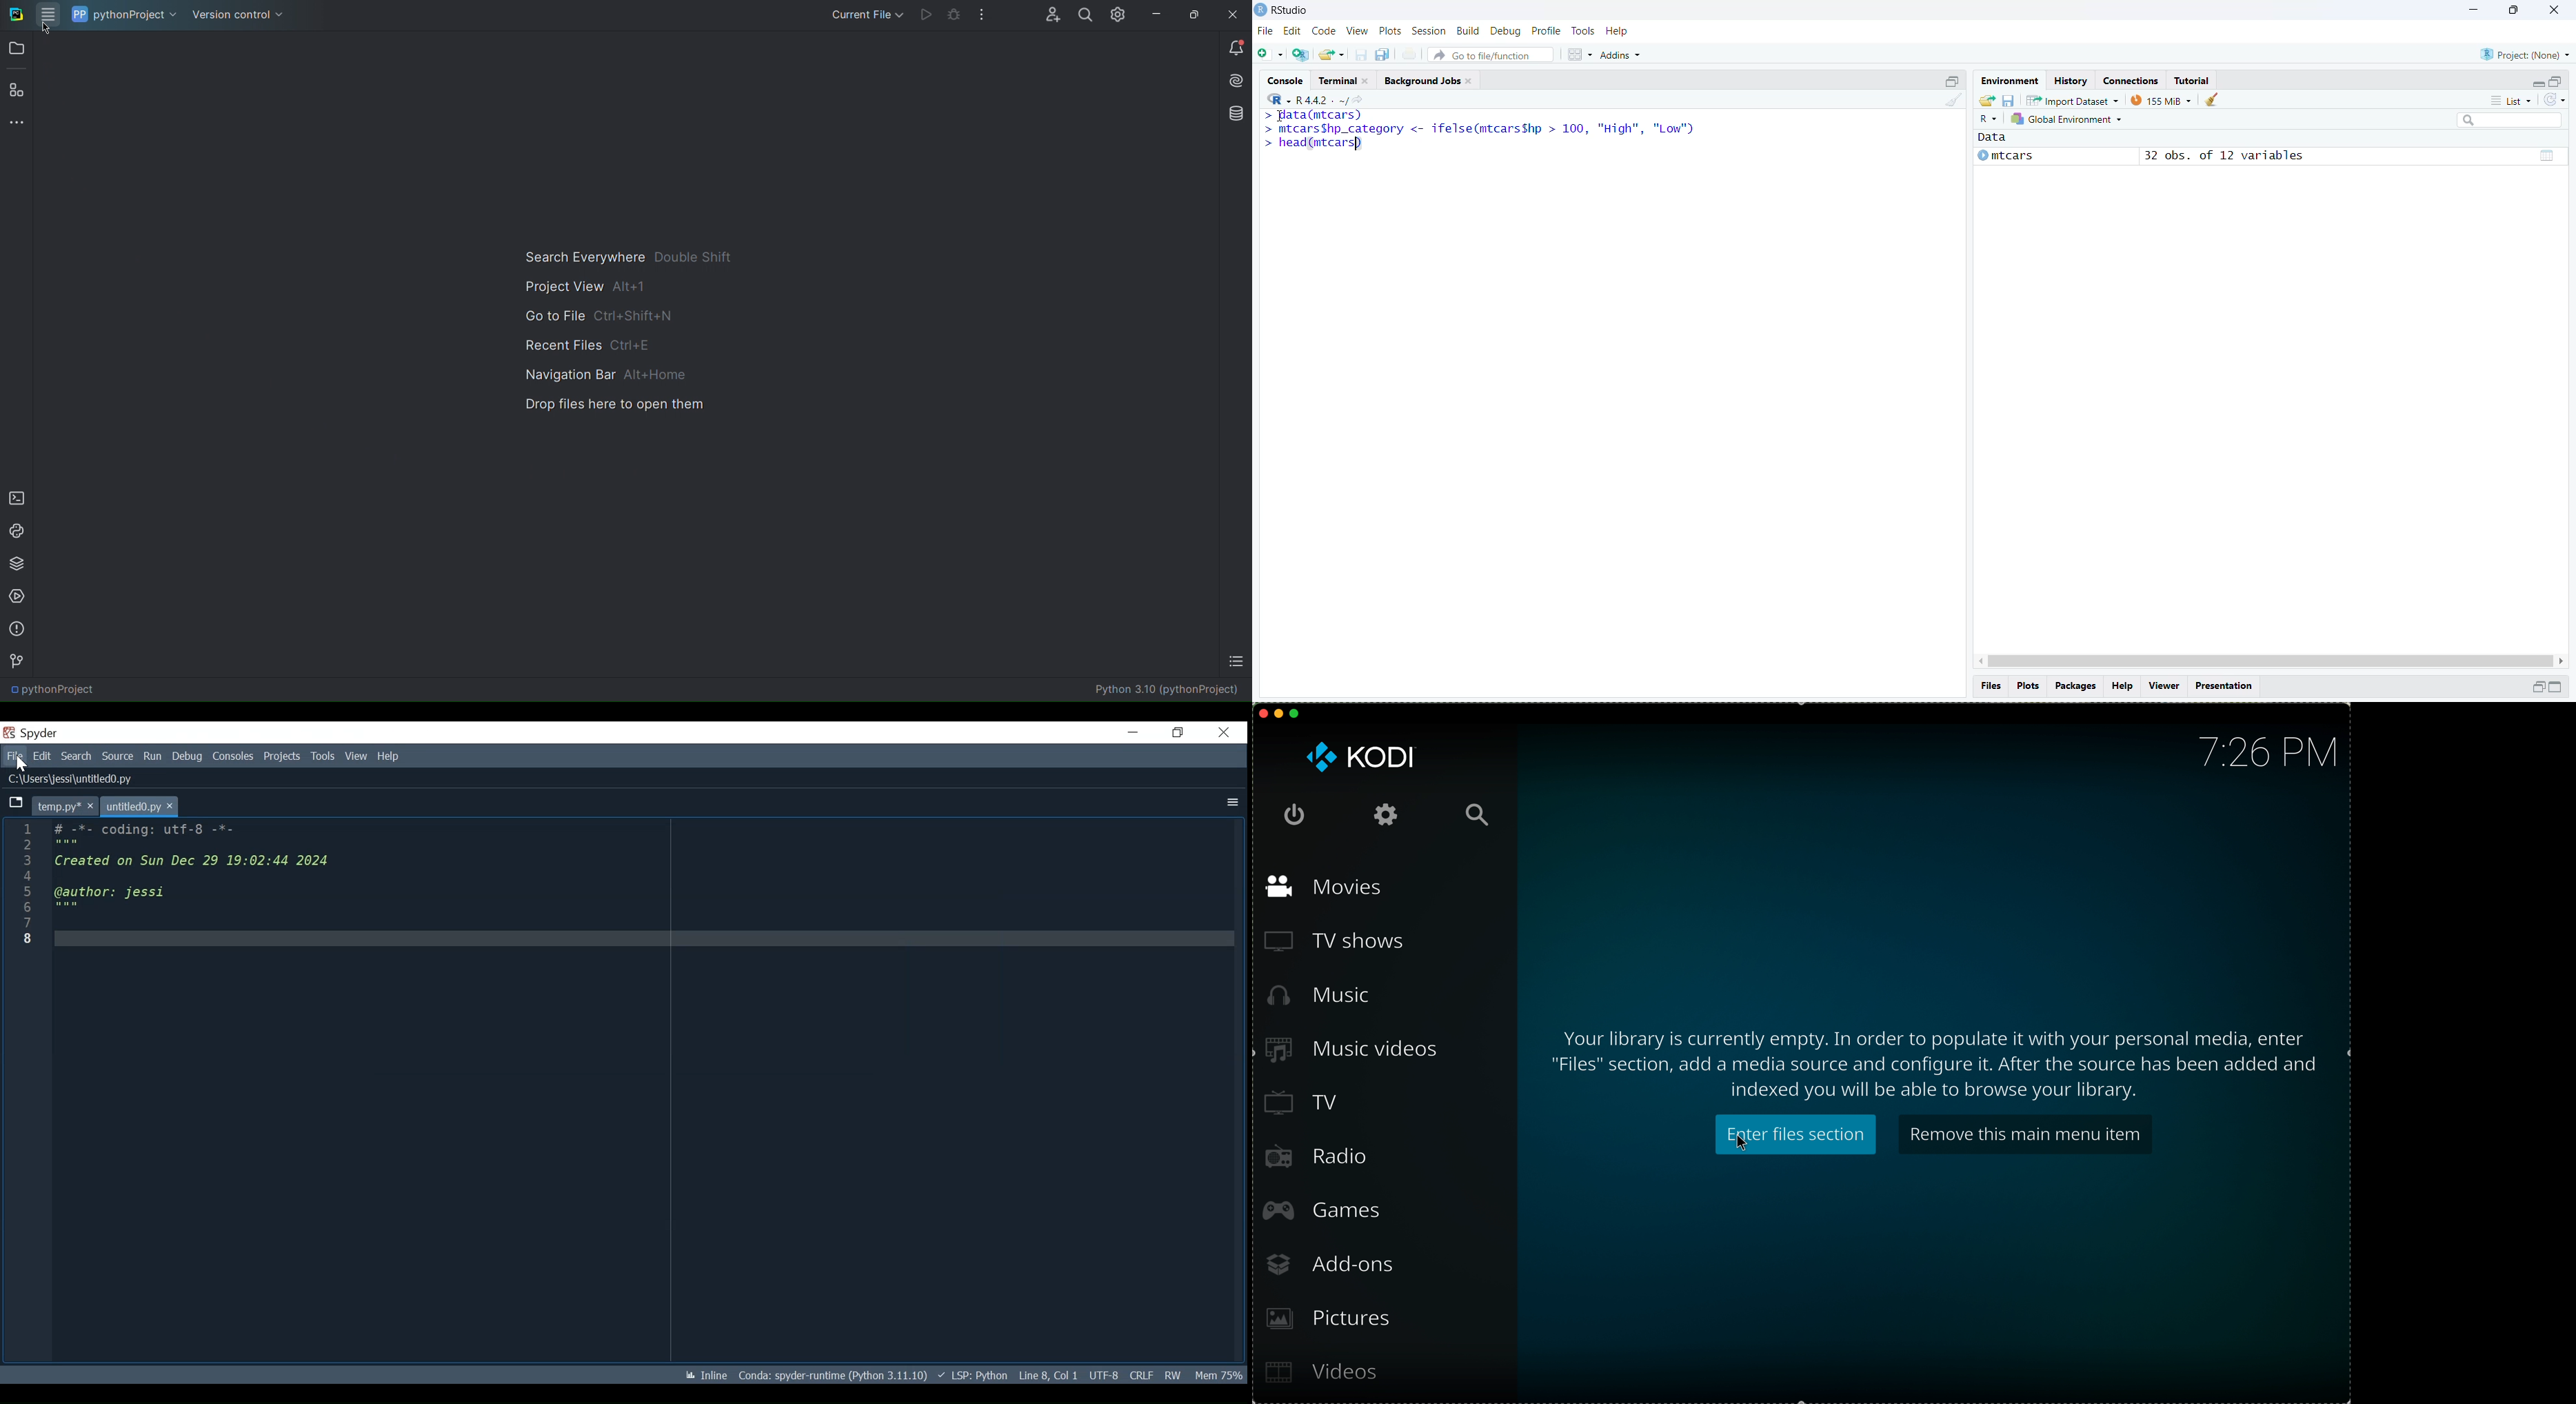 Image resolution: width=2576 pixels, height=1428 pixels. What do you see at coordinates (1743, 1144) in the screenshot?
I see `cursor` at bounding box center [1743, 1144].